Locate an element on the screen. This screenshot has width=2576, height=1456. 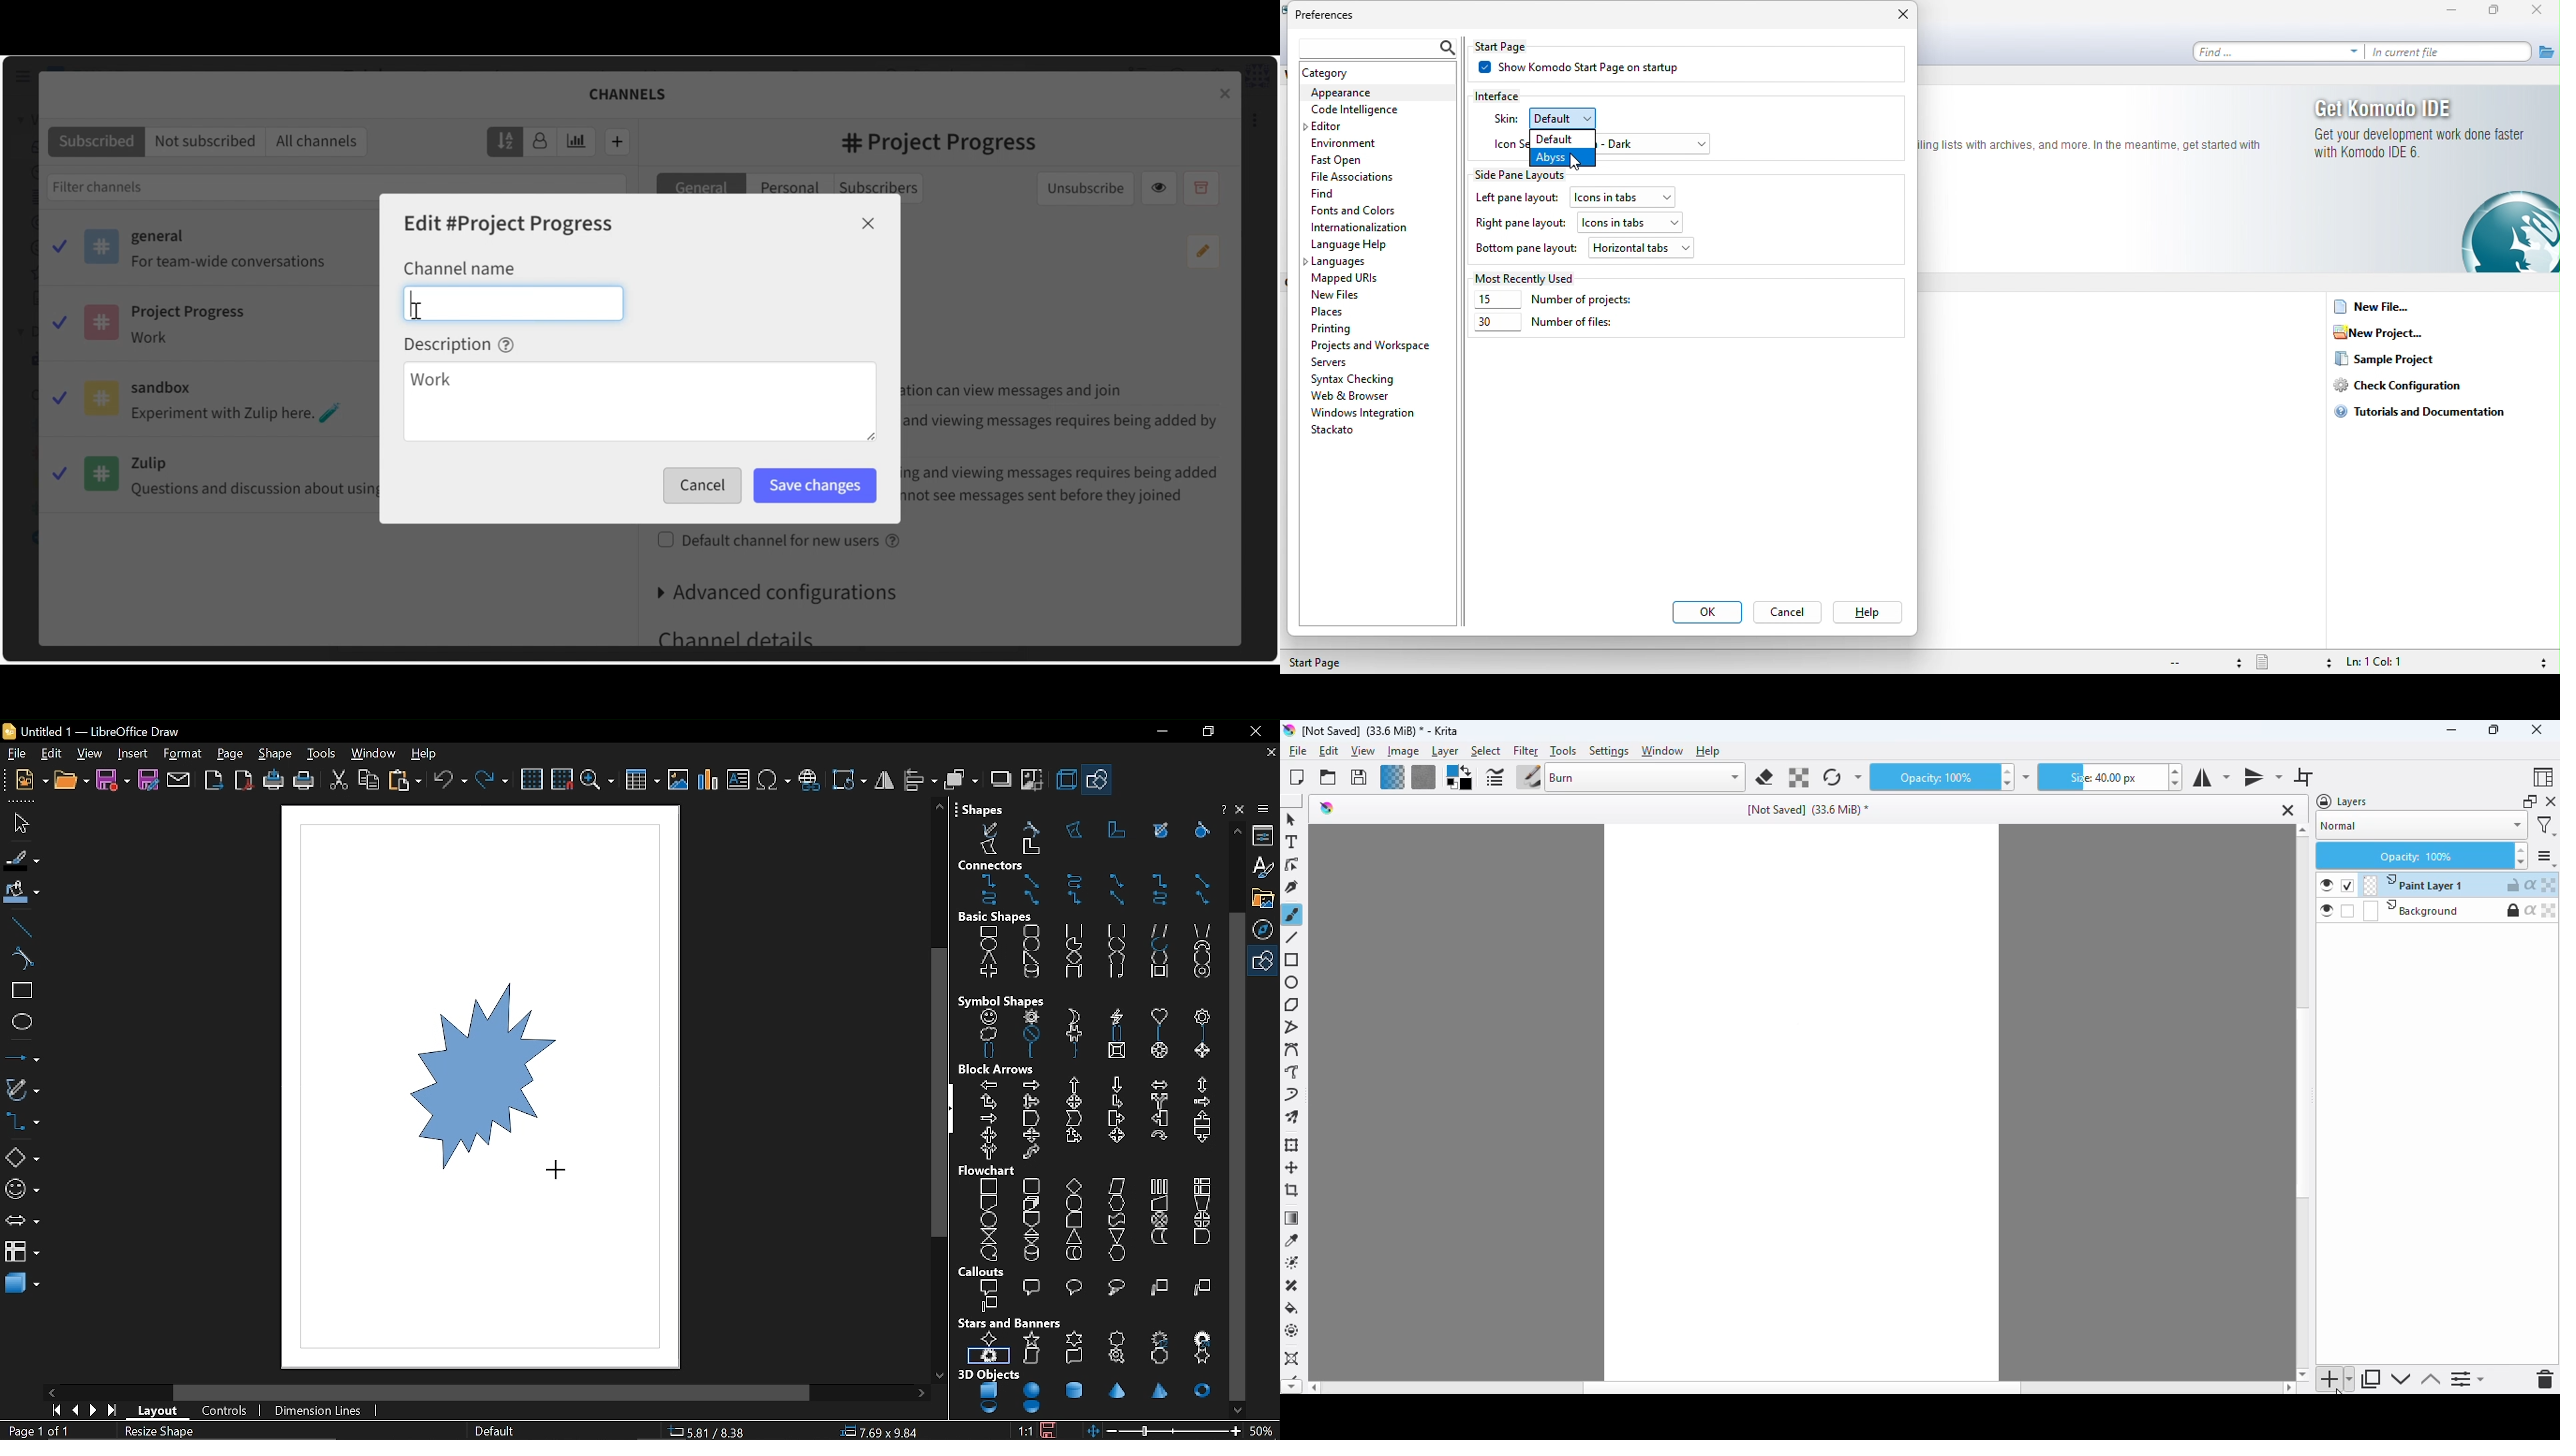
Move down is located at coordinates (1239, 1410).